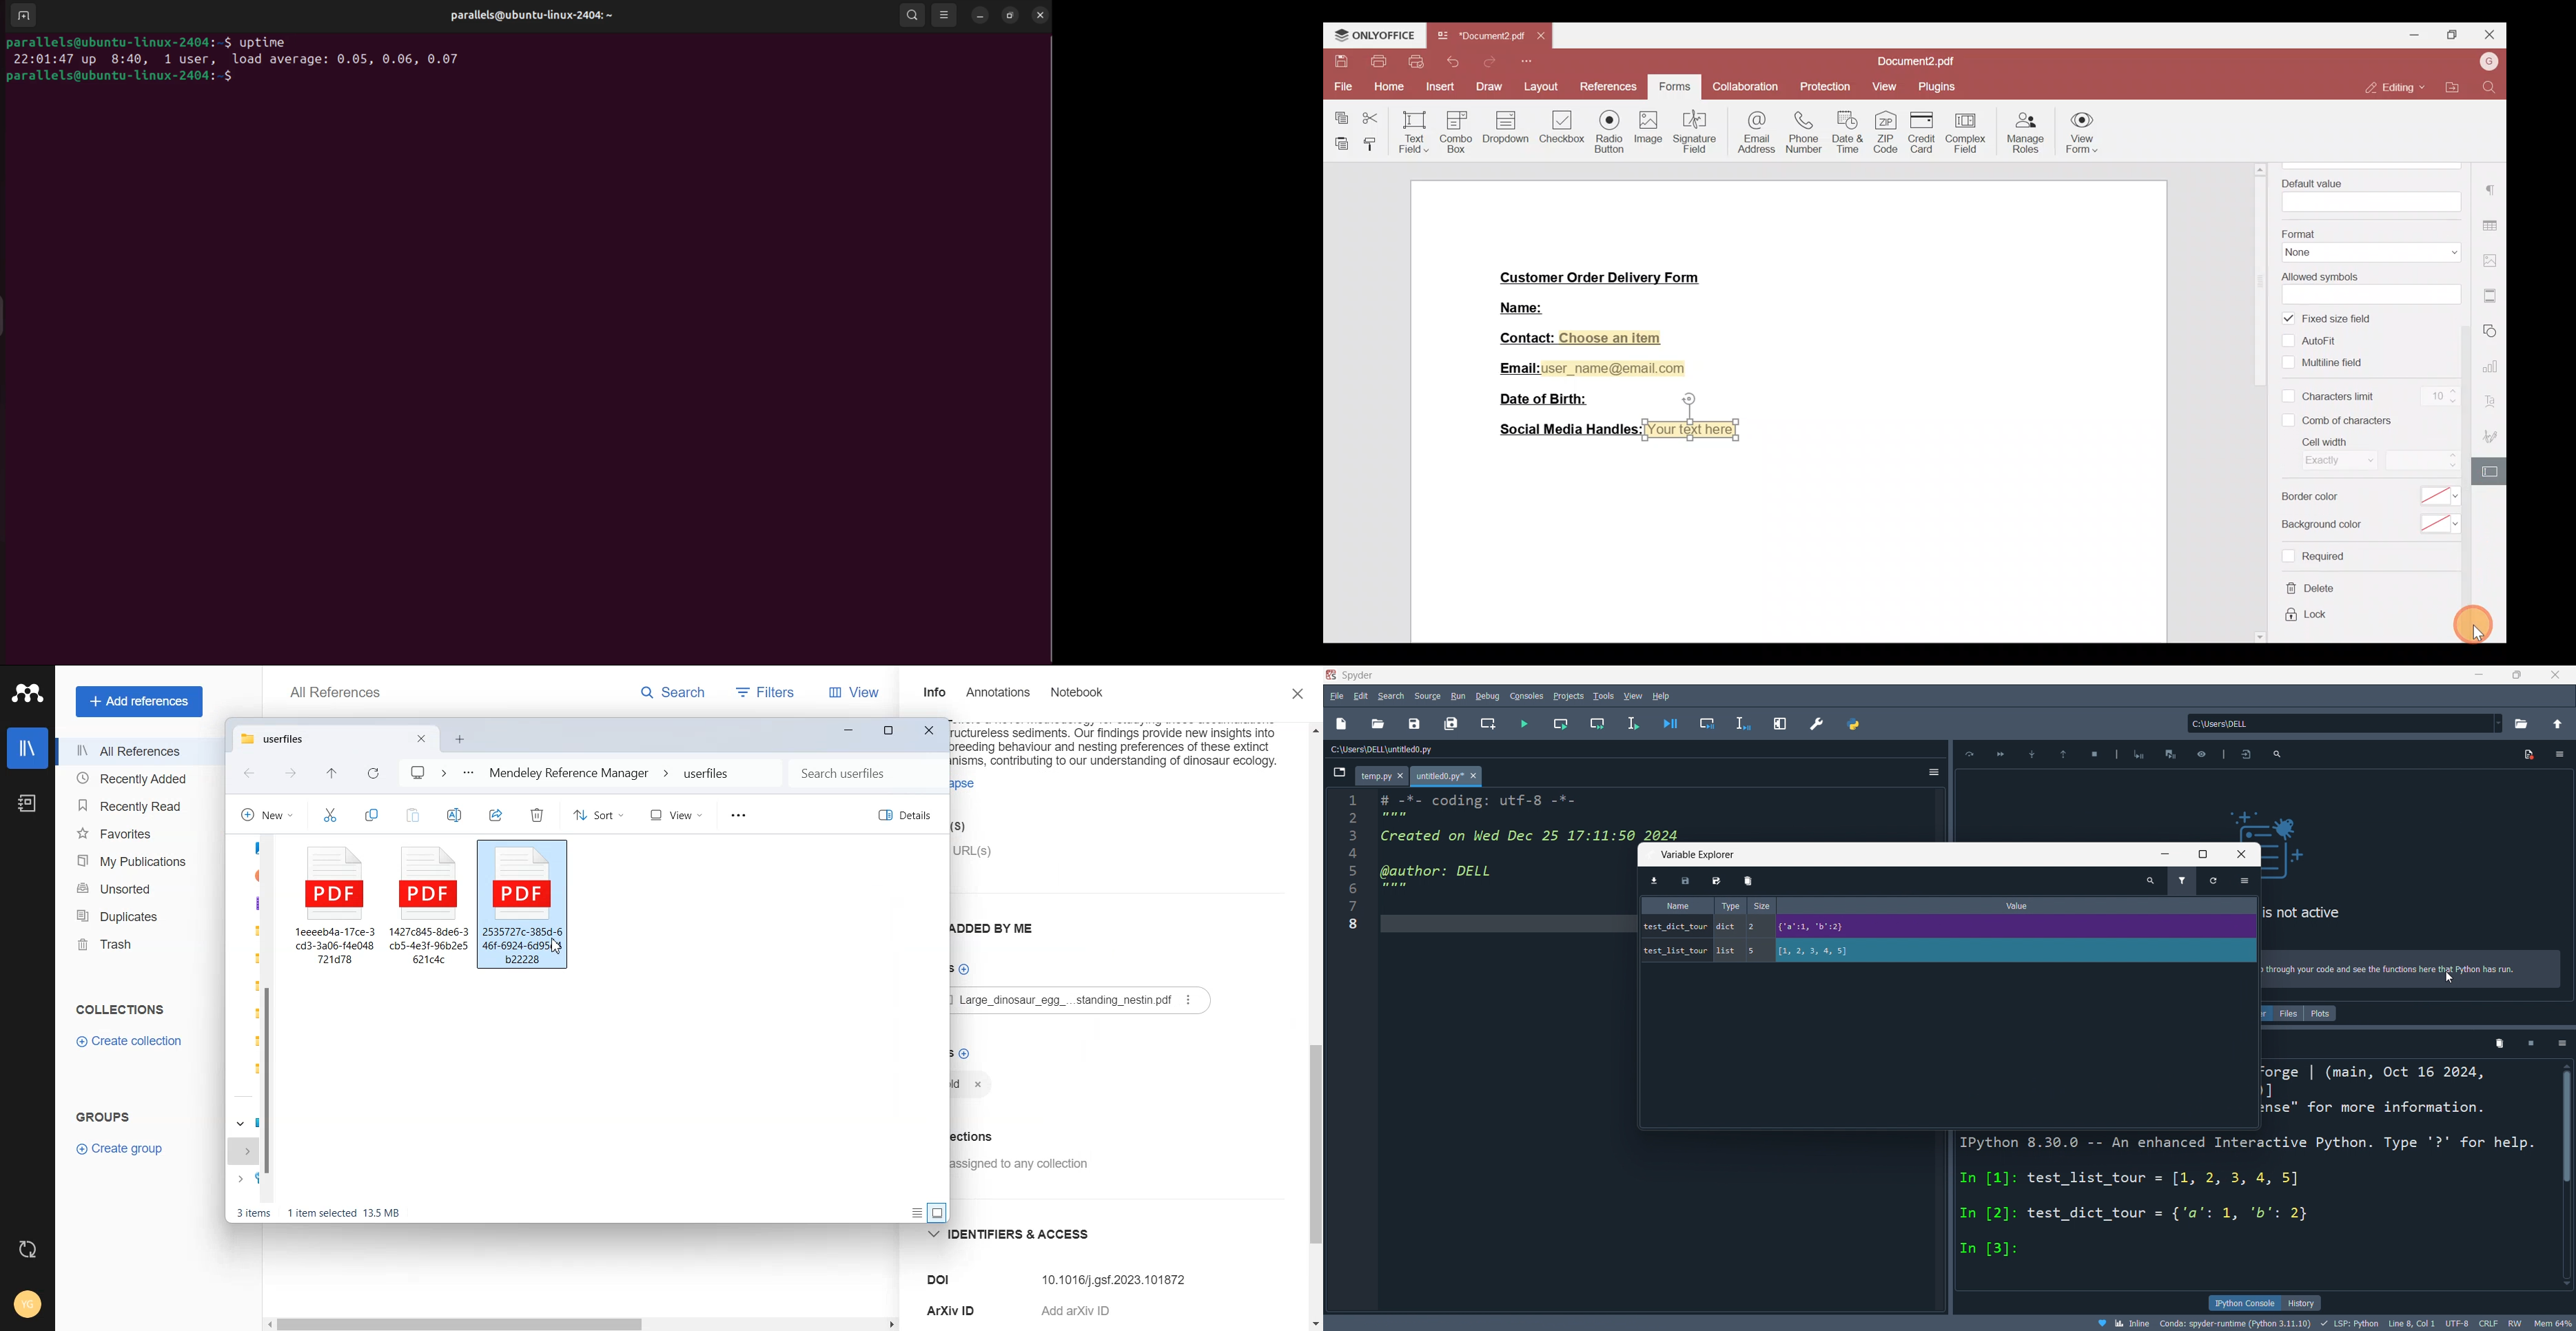 This screenshot has height=1344, width=2576. I want to click on open directory, so click(2521, 726).